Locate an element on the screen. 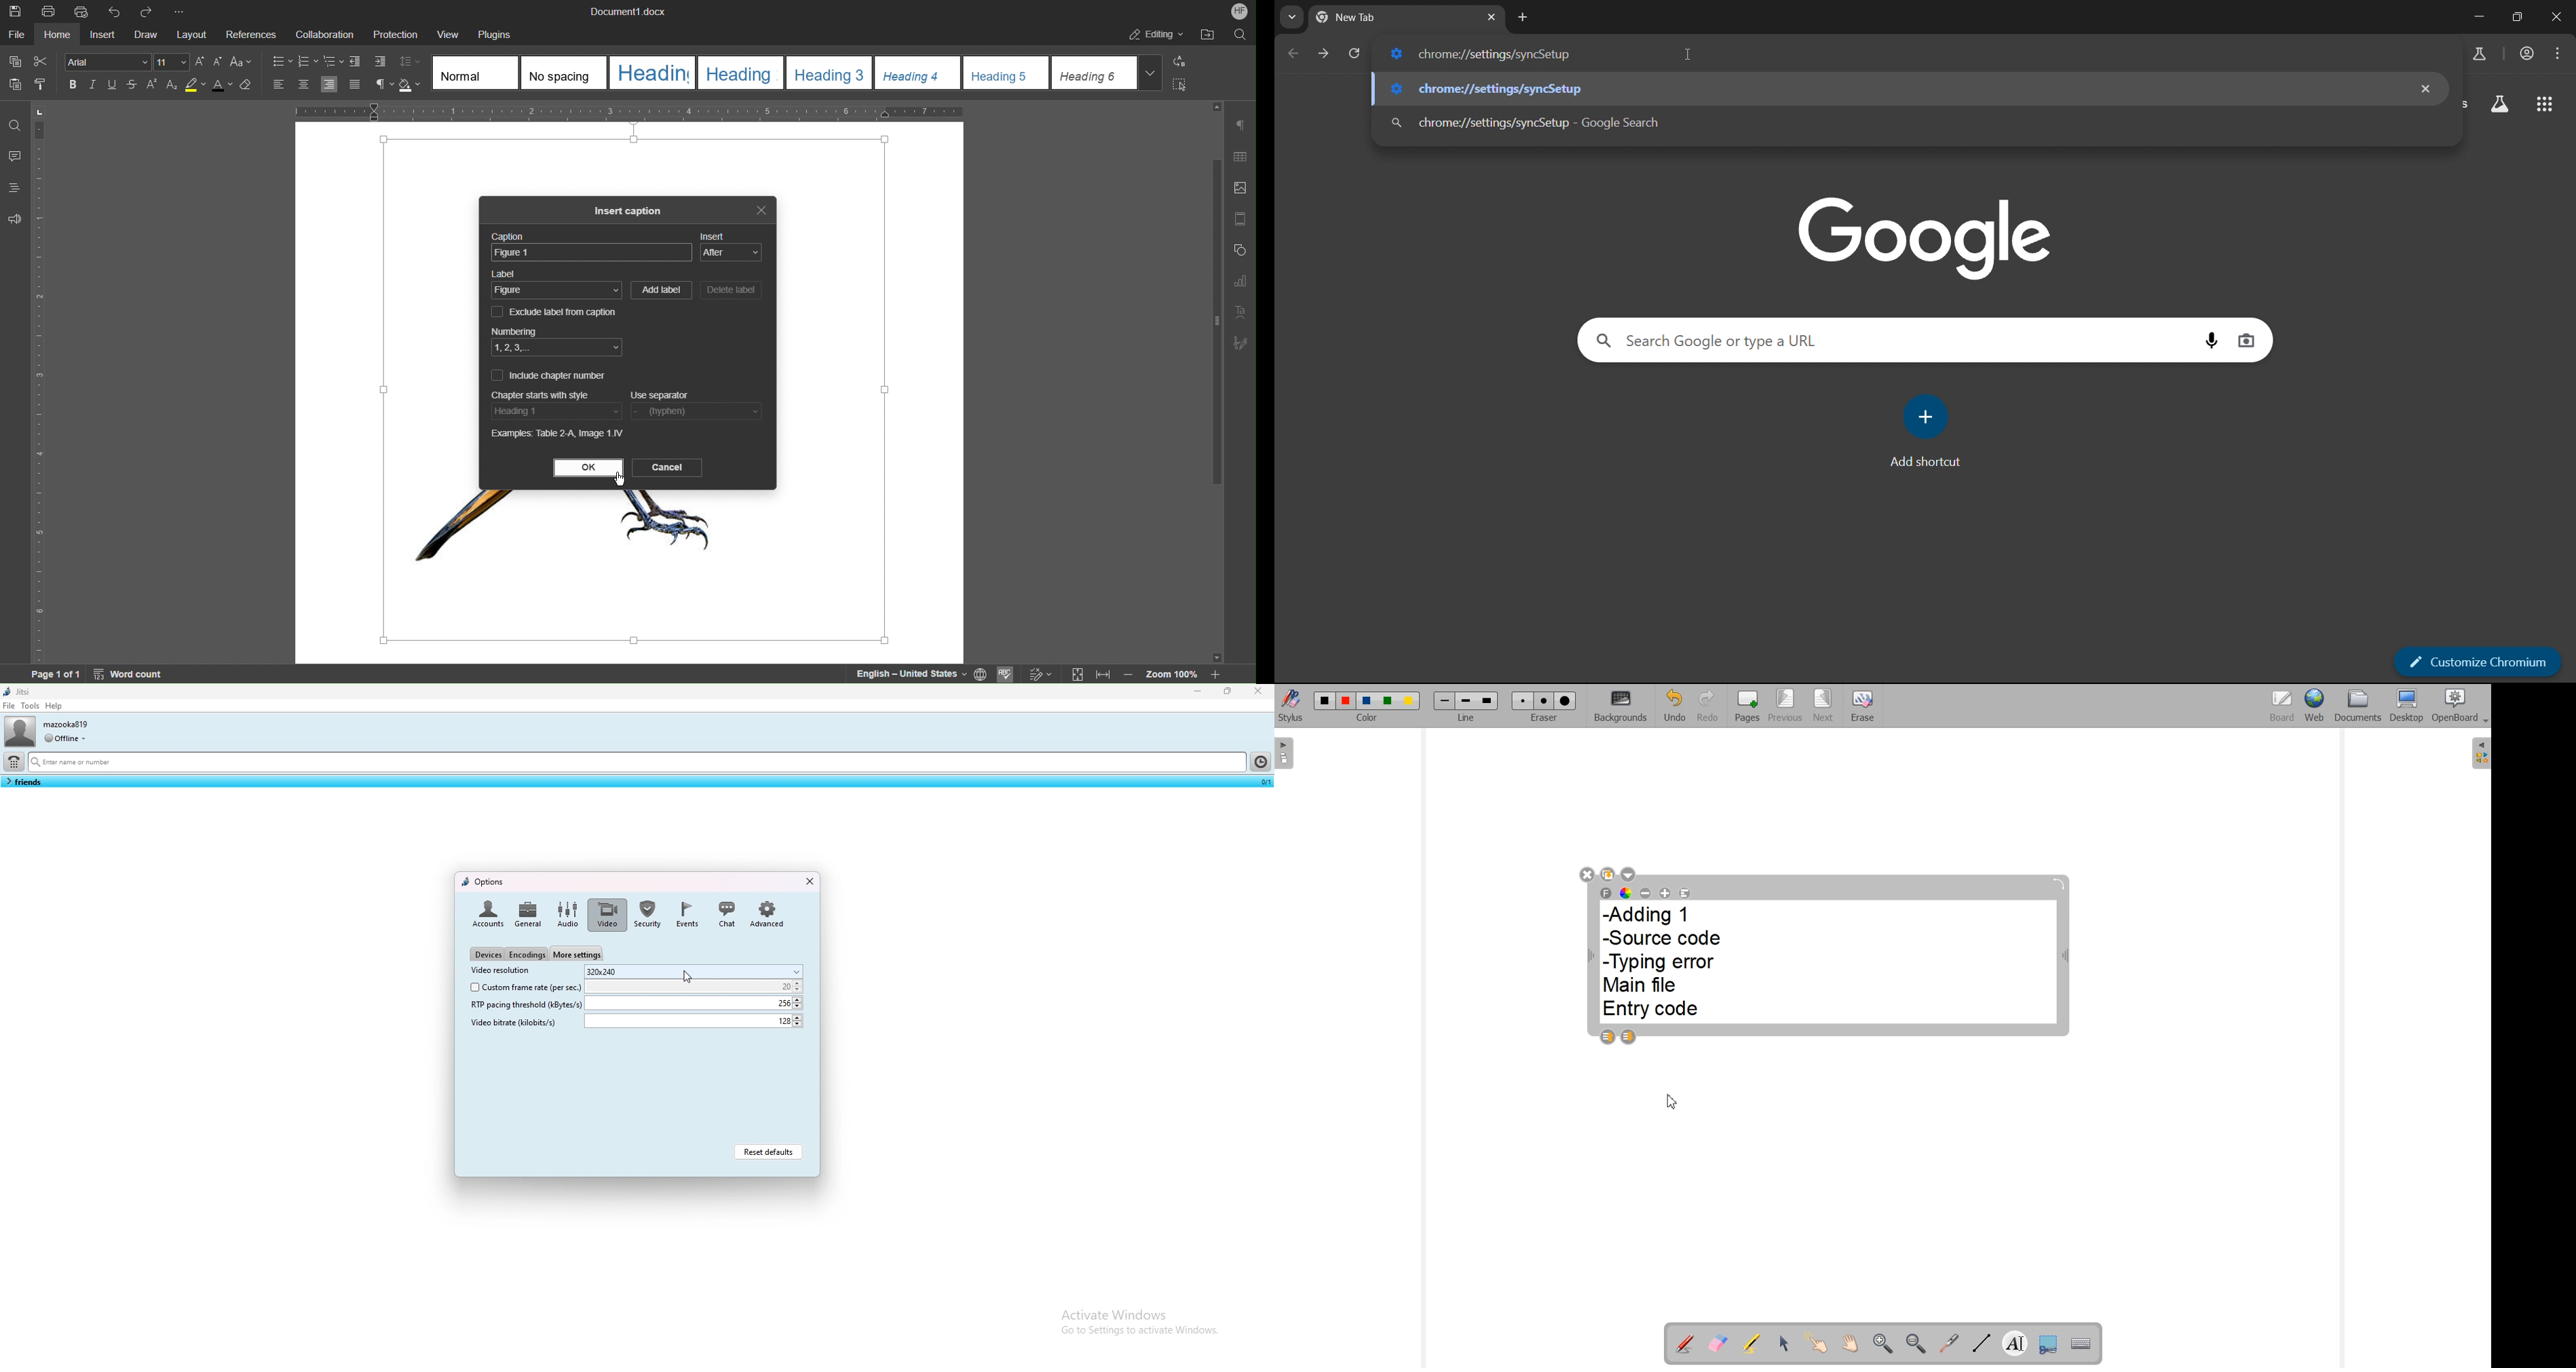 This screenshot has height=1372, width=2576. Font Case is located at coordinates (241, 62).